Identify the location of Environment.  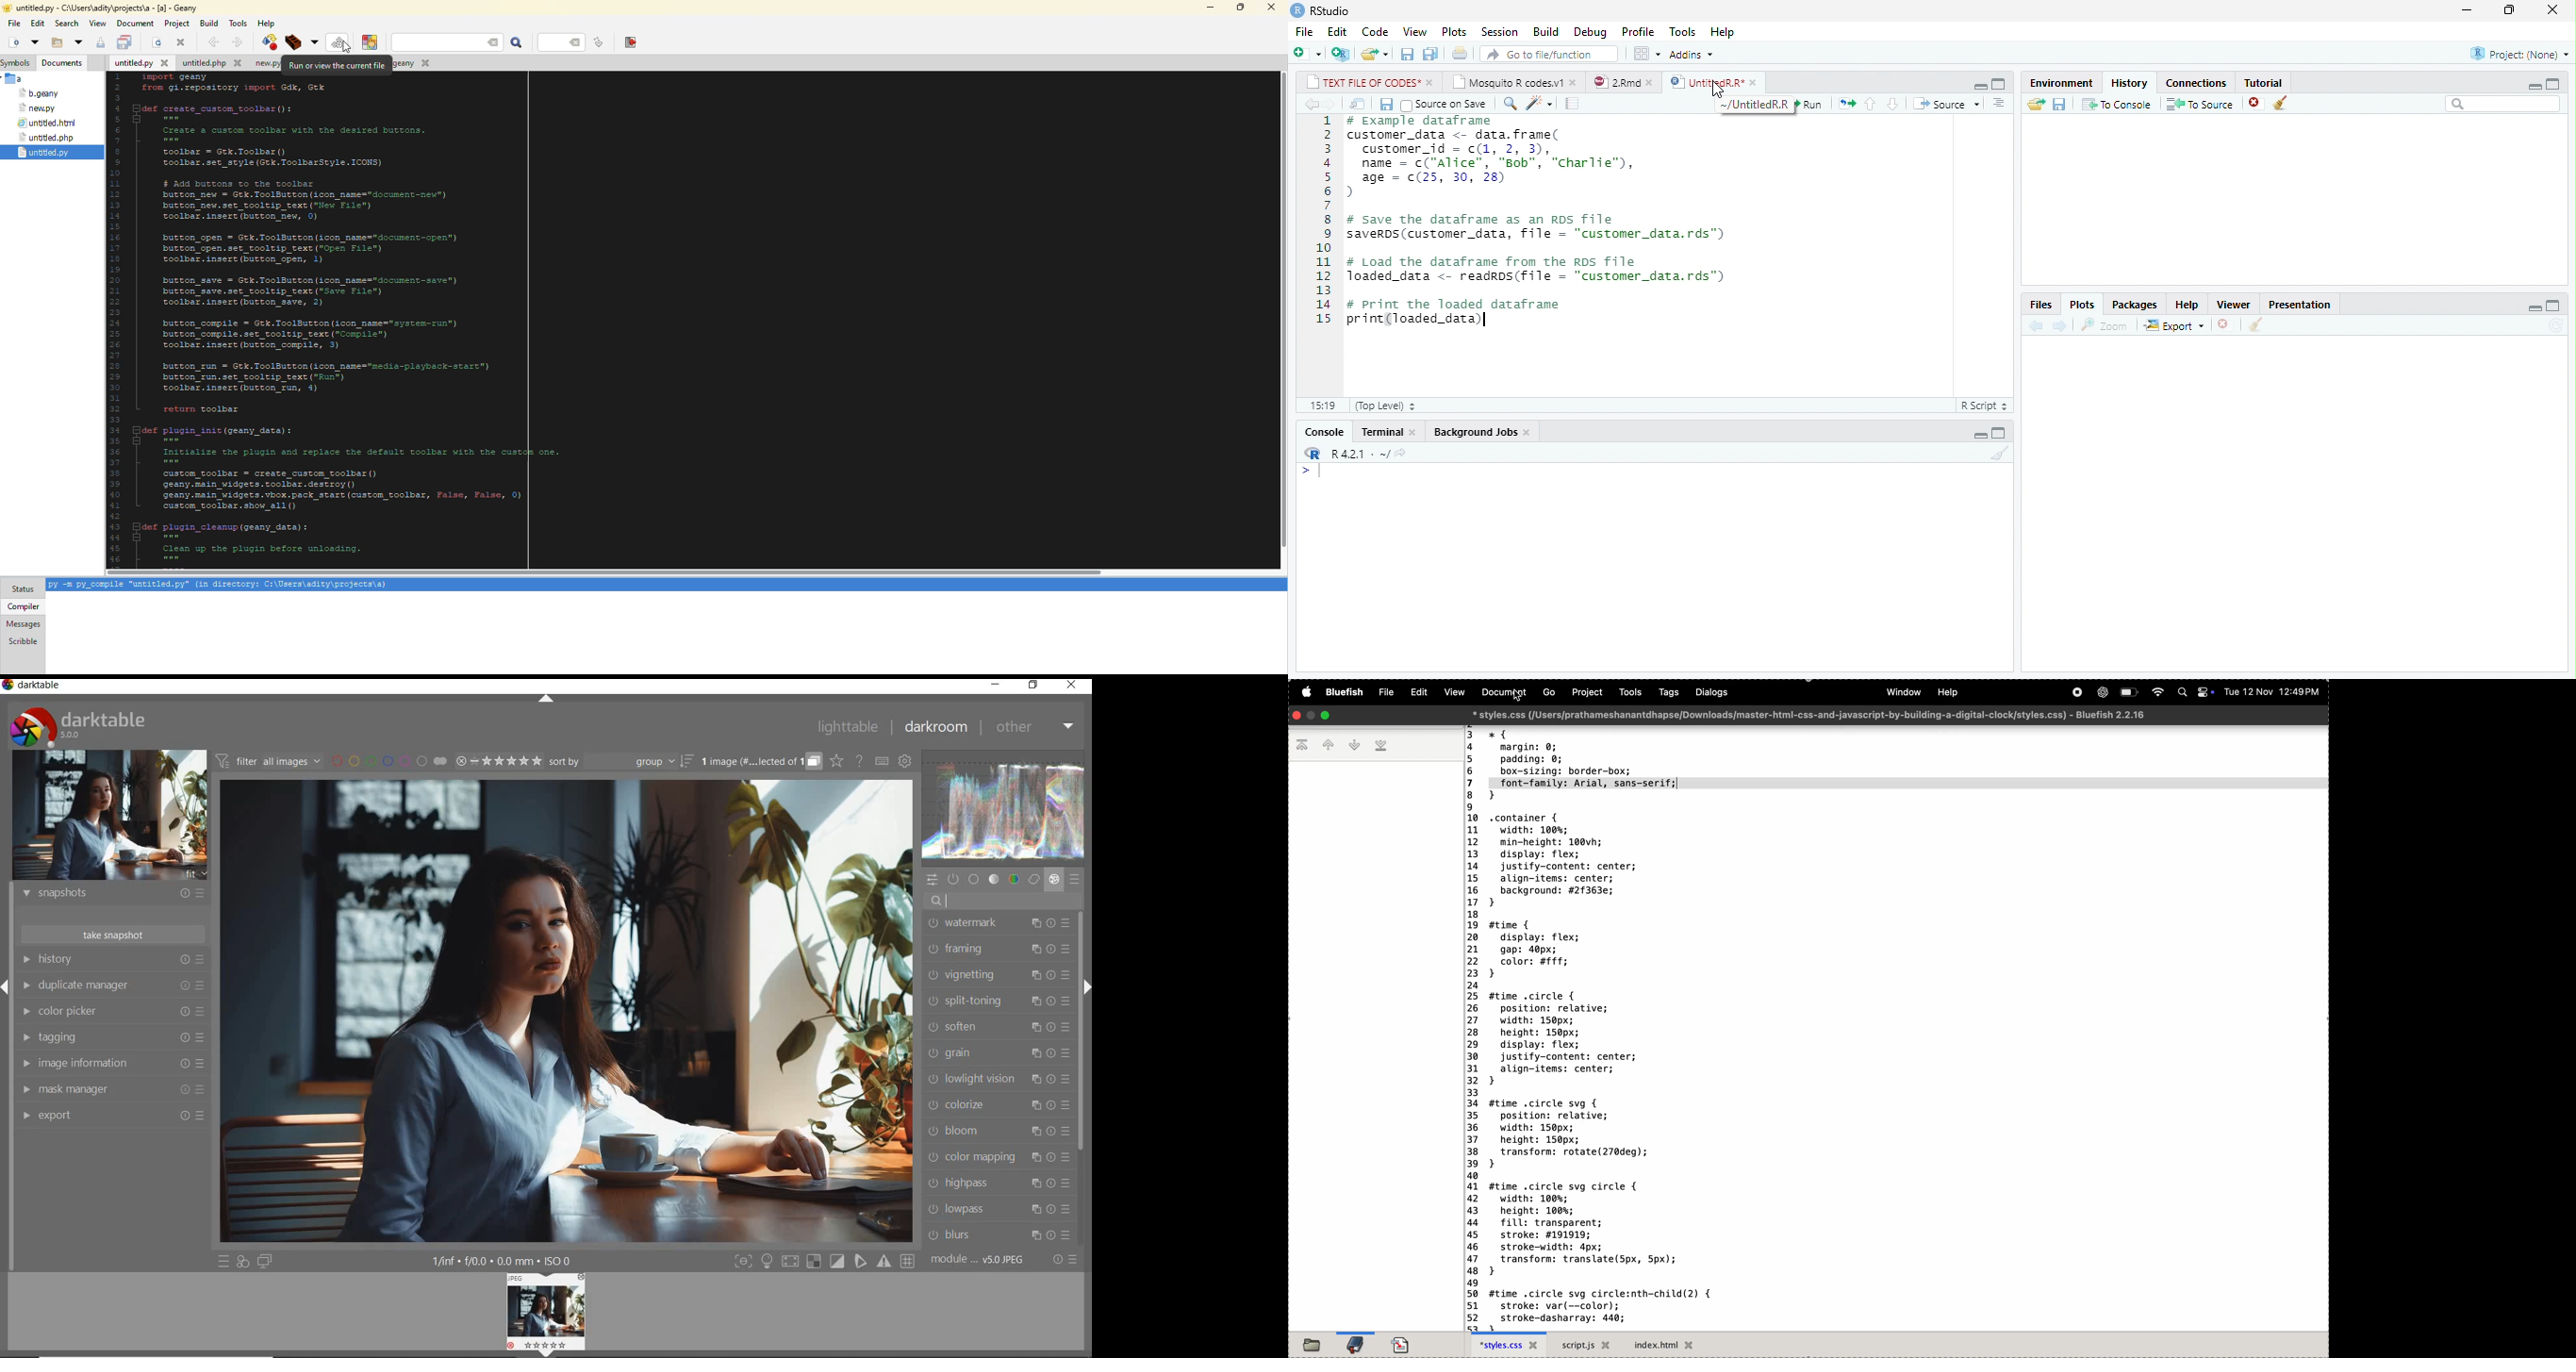
(2061, 82).